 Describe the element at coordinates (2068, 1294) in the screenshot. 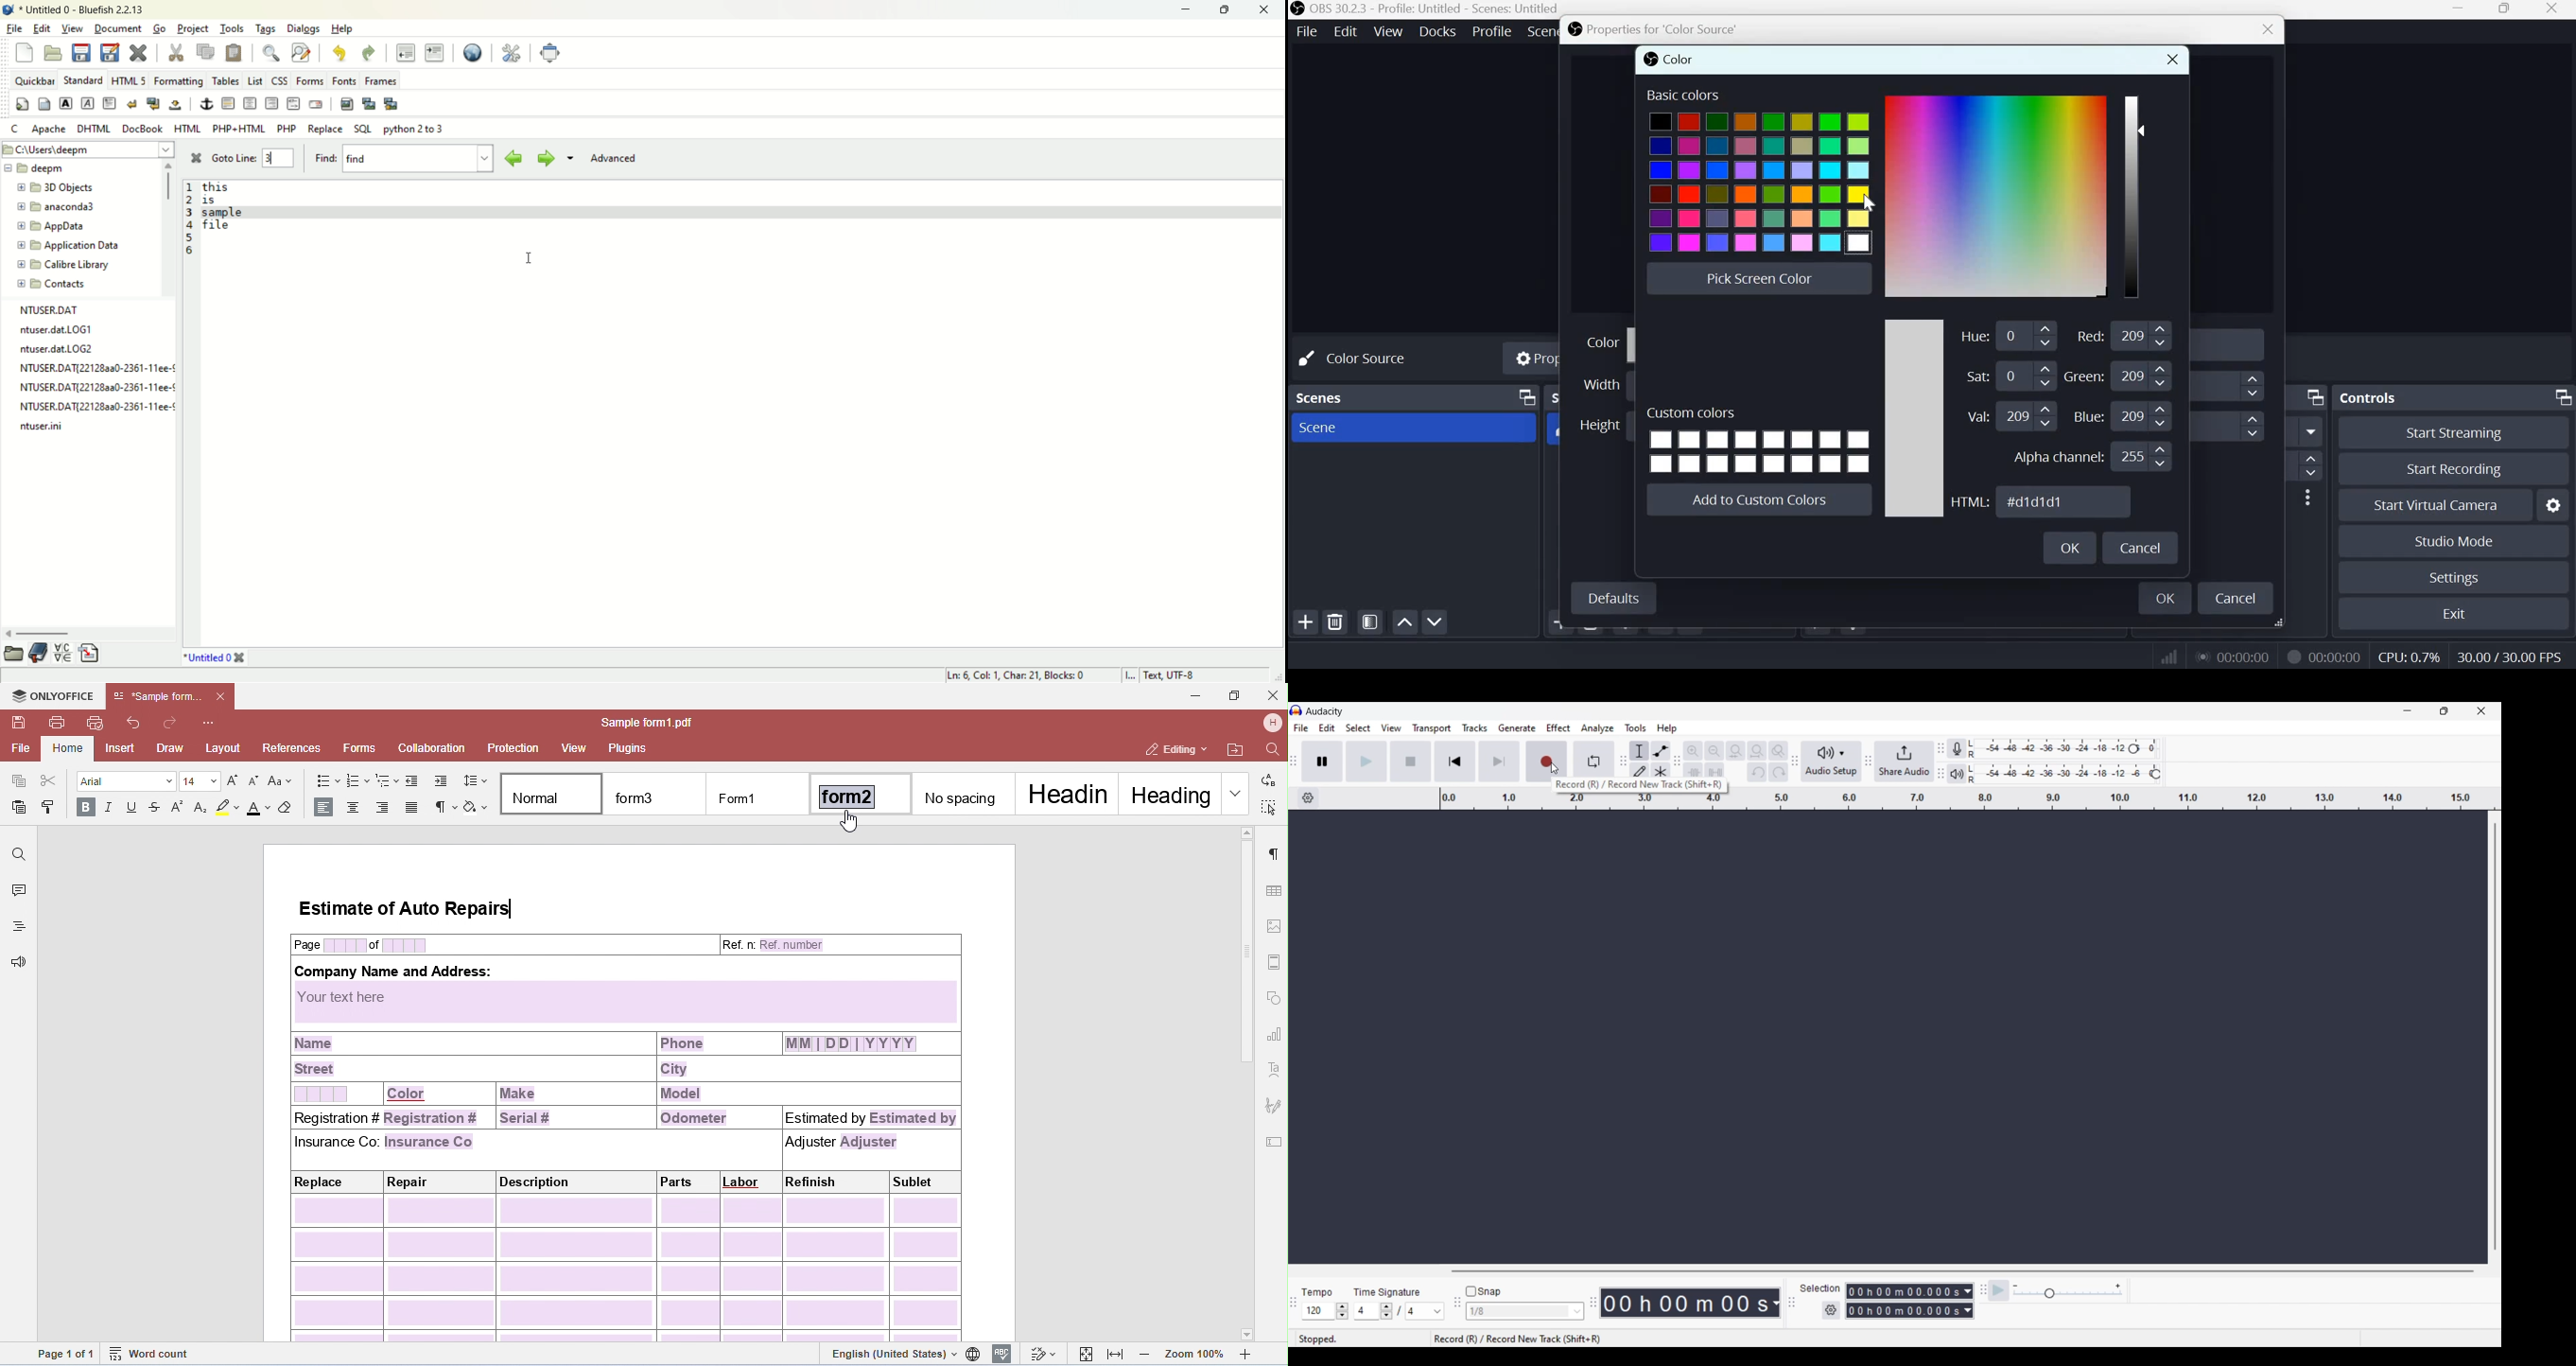

I see `Slider to change playback speed` at that location.